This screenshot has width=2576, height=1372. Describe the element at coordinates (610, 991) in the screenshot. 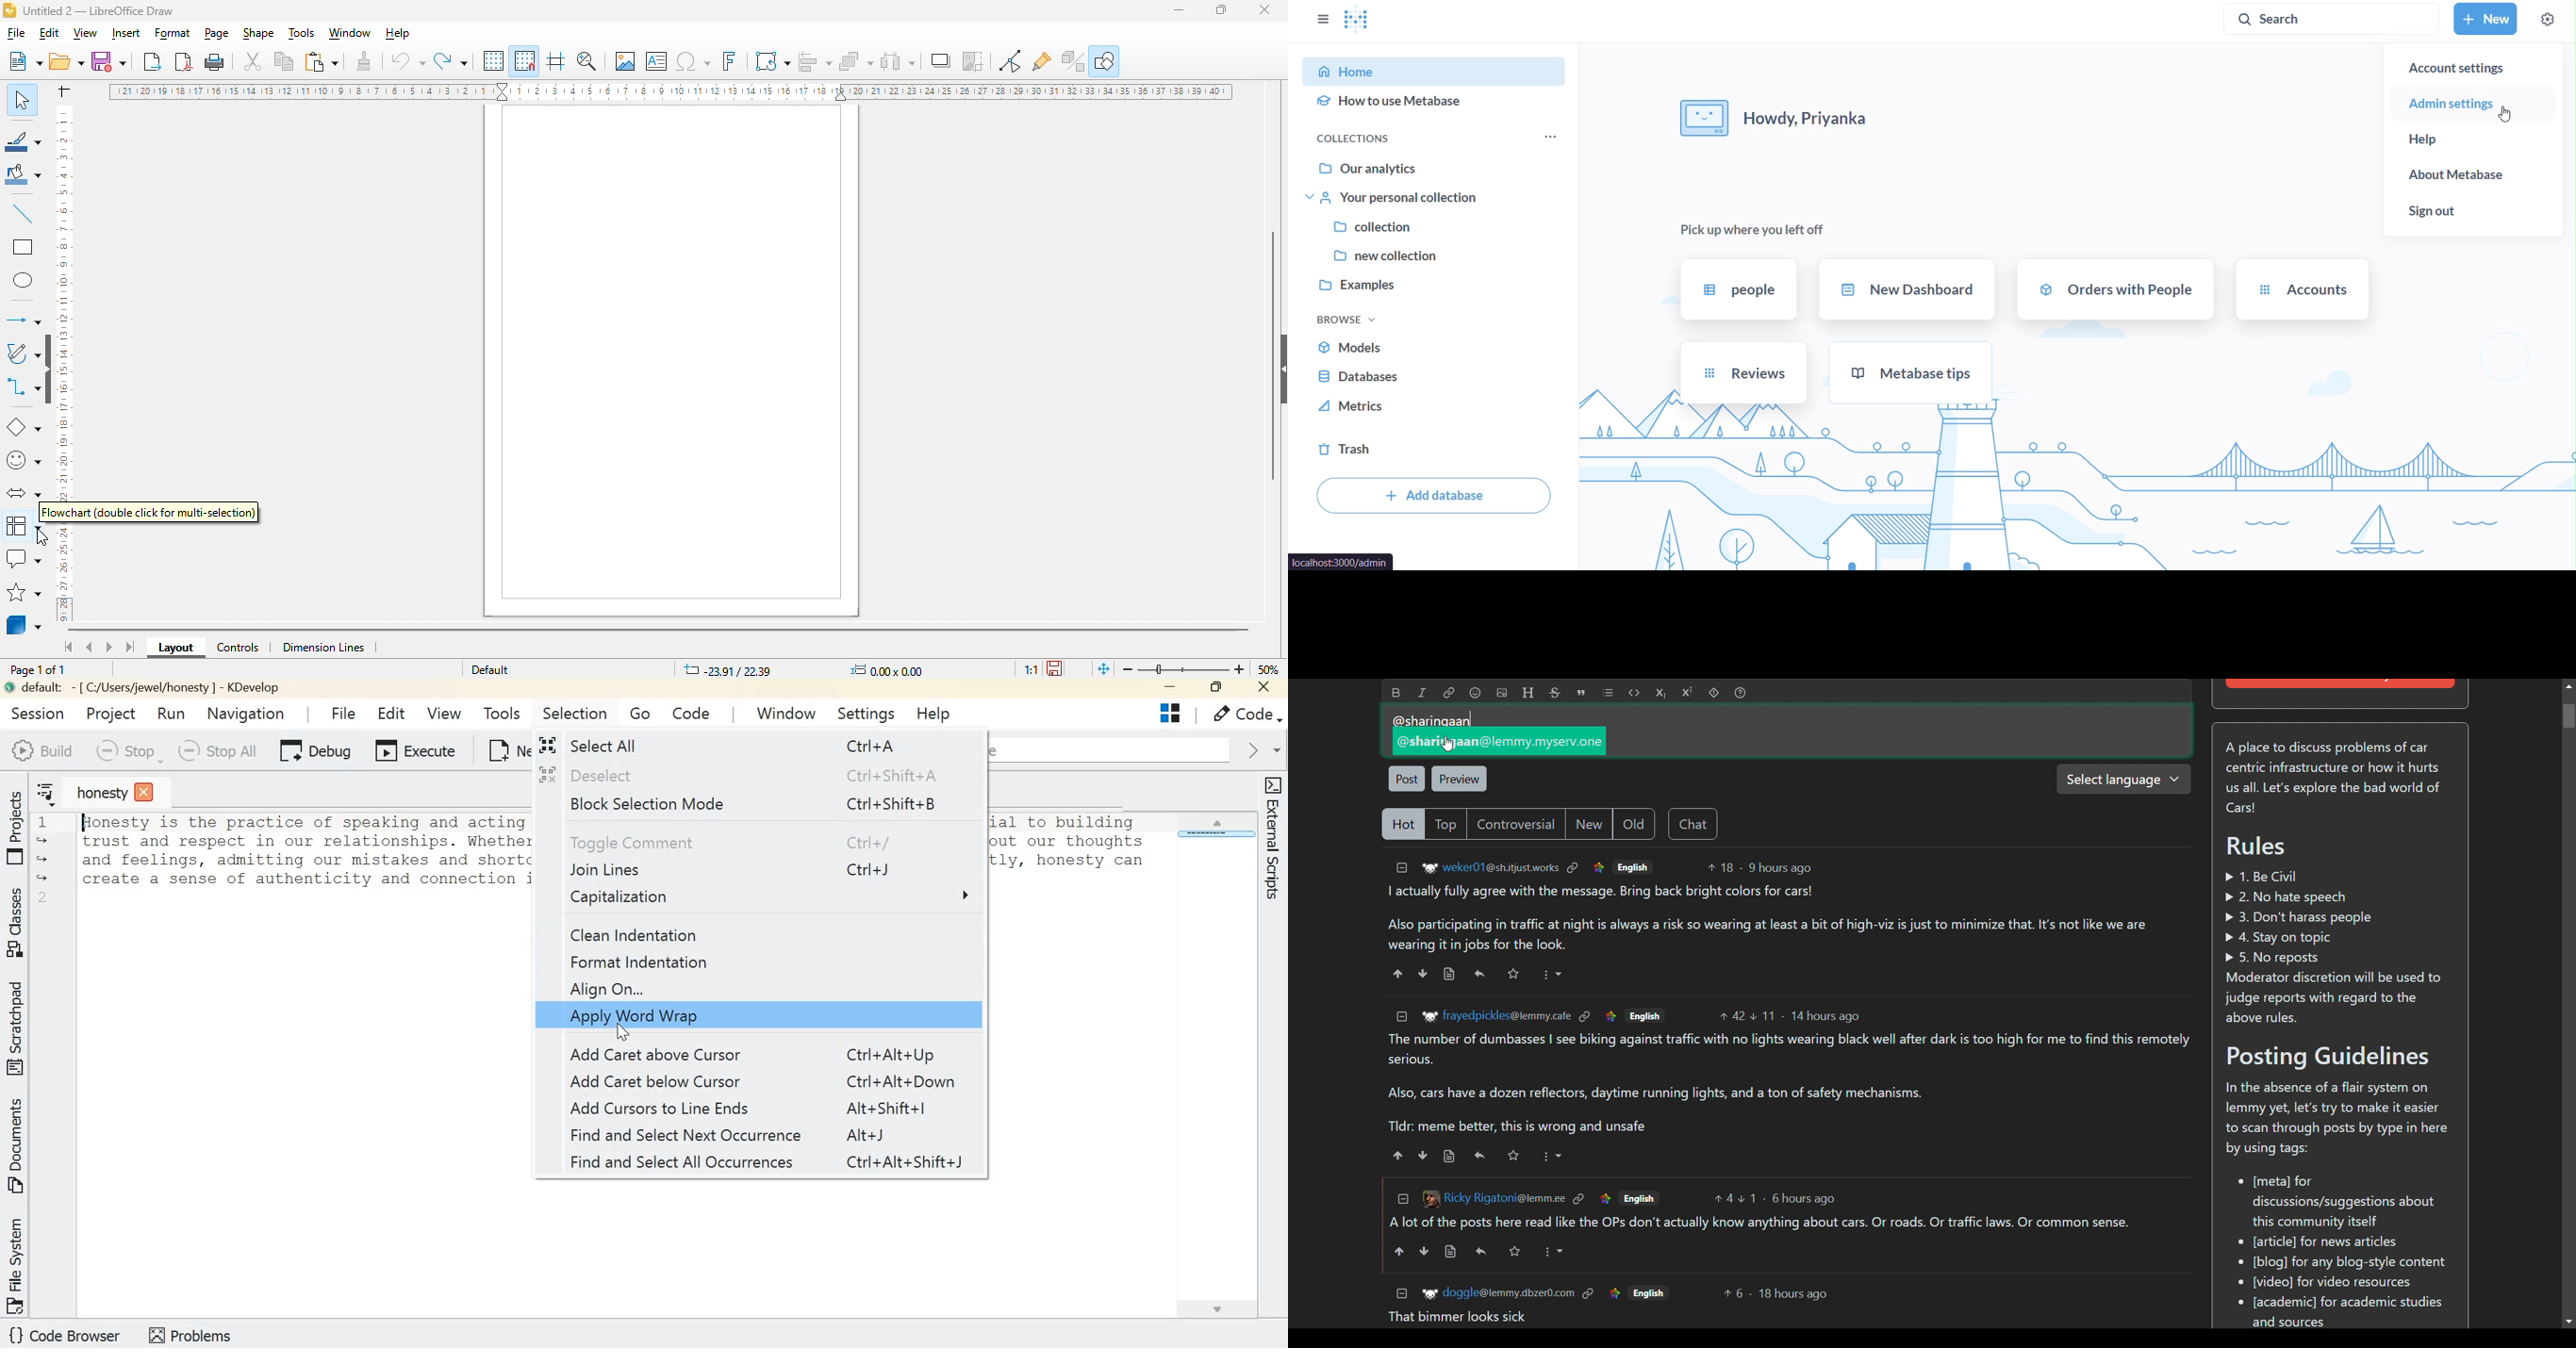

I see `Align on` at that location.